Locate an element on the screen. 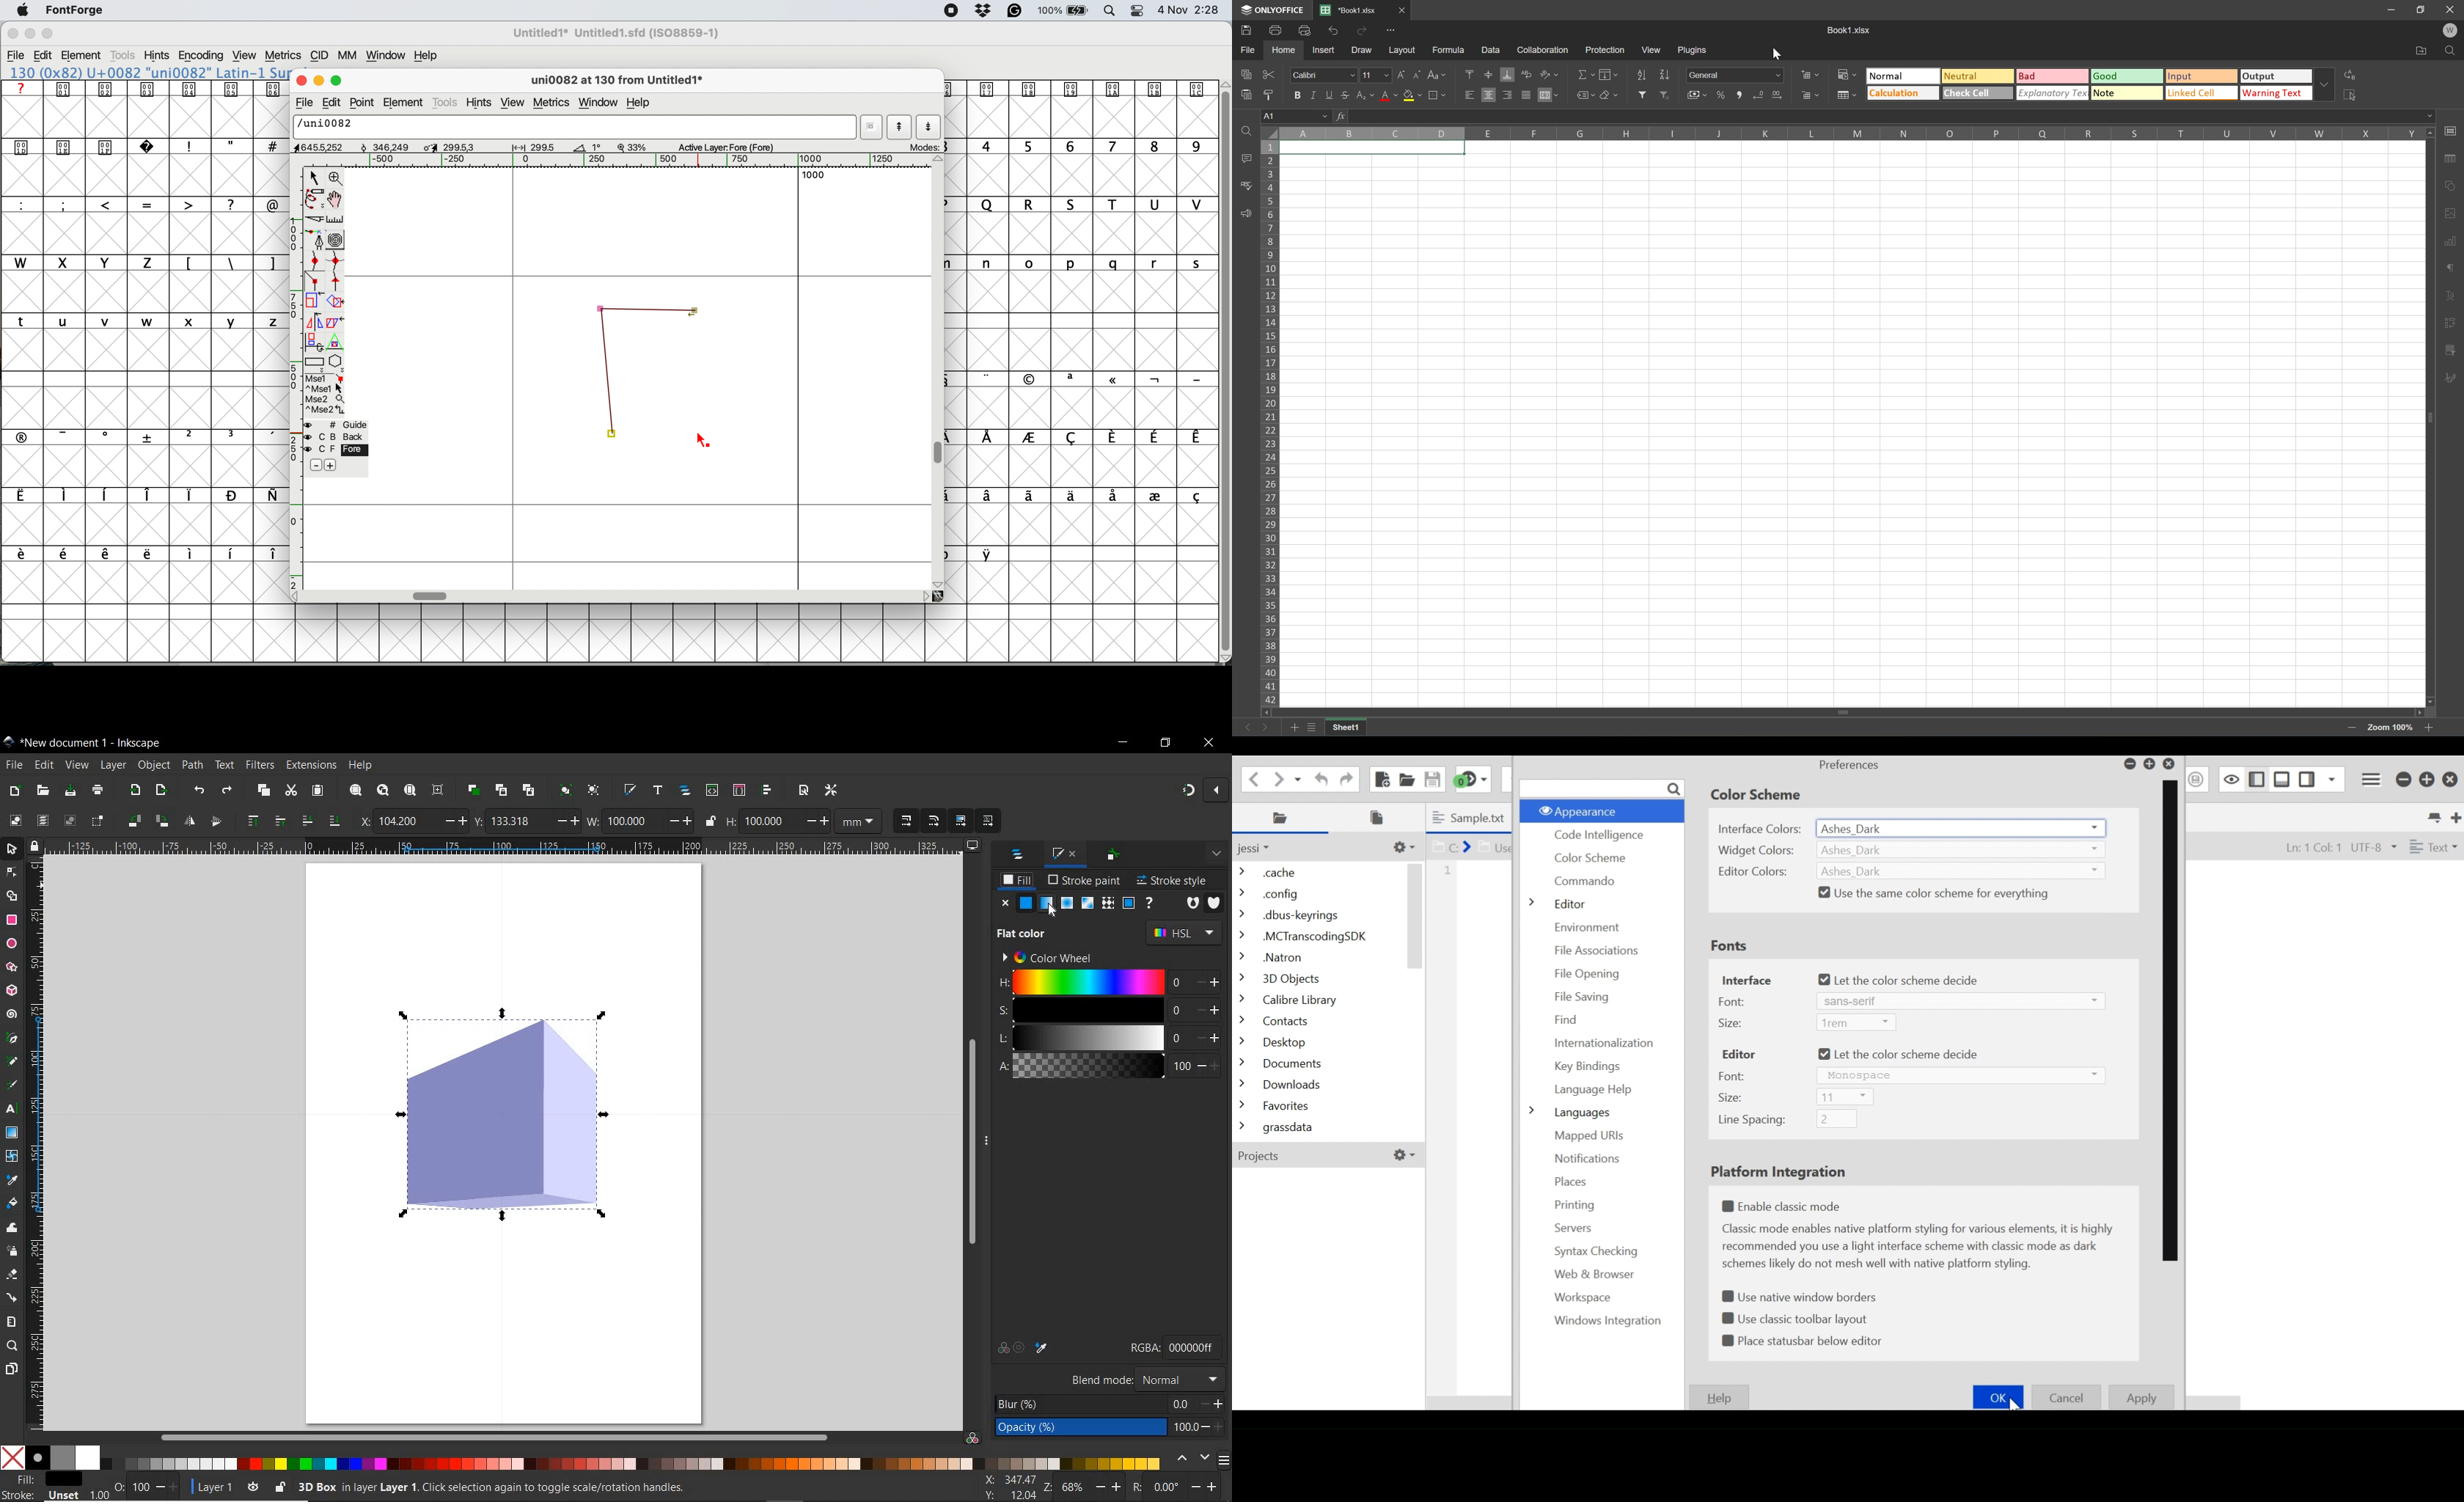 The image size is (2464, 1512). Check cell is located at coordinates (1977, 93).